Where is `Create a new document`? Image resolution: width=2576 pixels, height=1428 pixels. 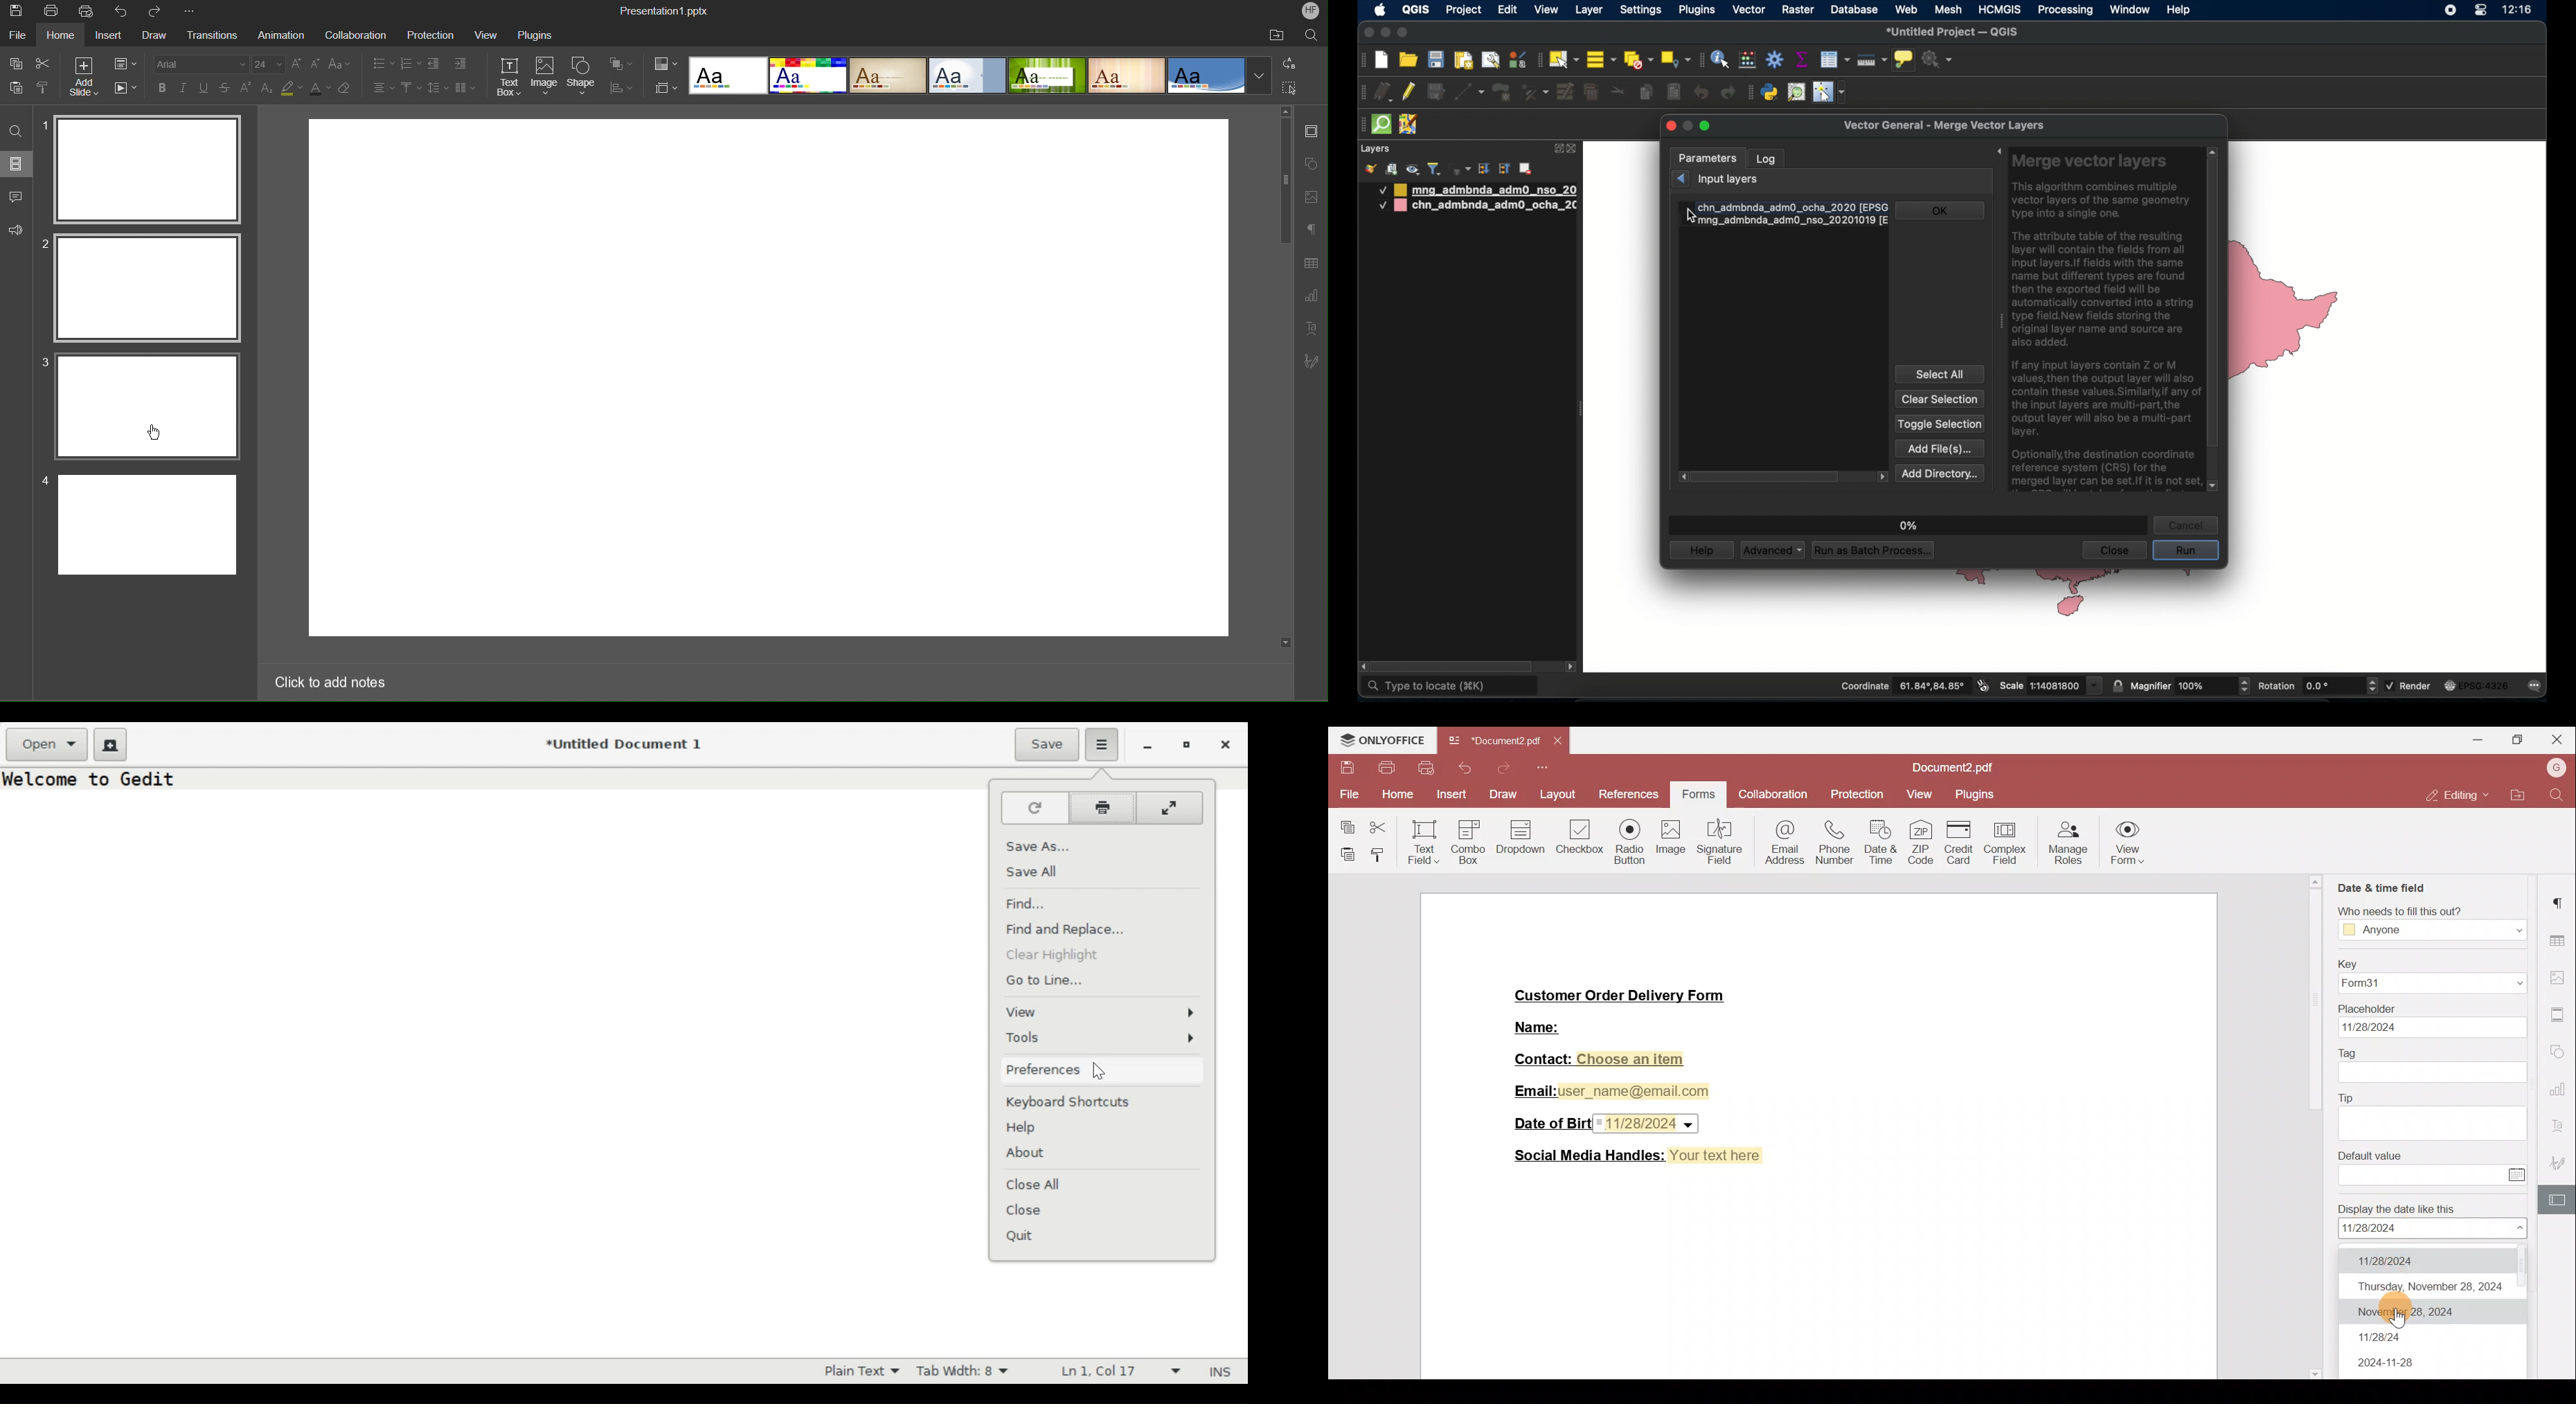
Create a new document is located at coordinates (111, 745).